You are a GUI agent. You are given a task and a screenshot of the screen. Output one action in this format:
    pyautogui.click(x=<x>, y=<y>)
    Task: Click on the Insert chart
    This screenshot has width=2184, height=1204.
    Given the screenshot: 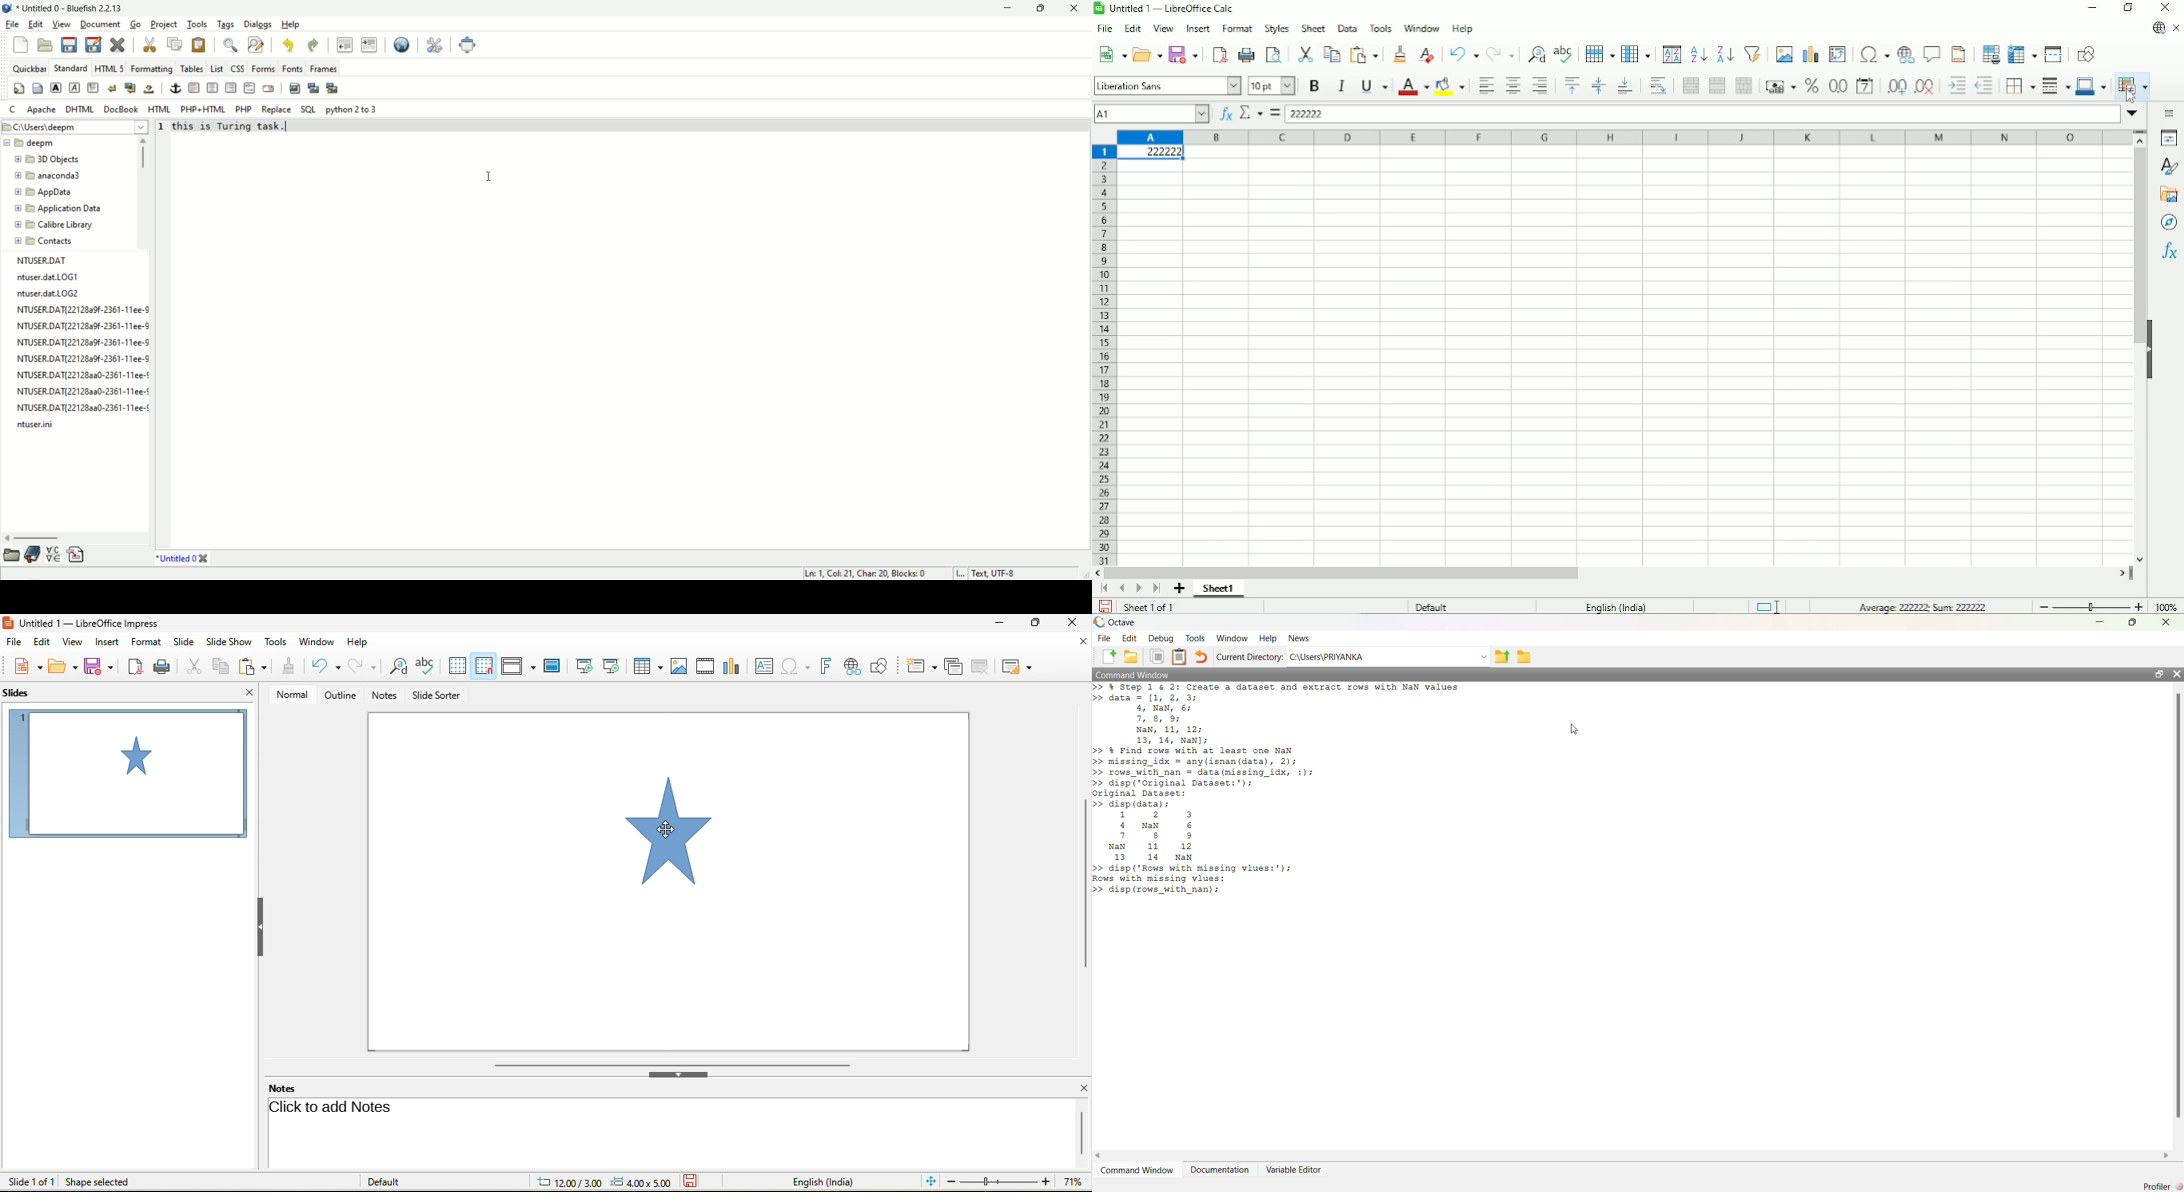 What is the action you would take?
    pyautogui.click(x=1812, y=52)
    